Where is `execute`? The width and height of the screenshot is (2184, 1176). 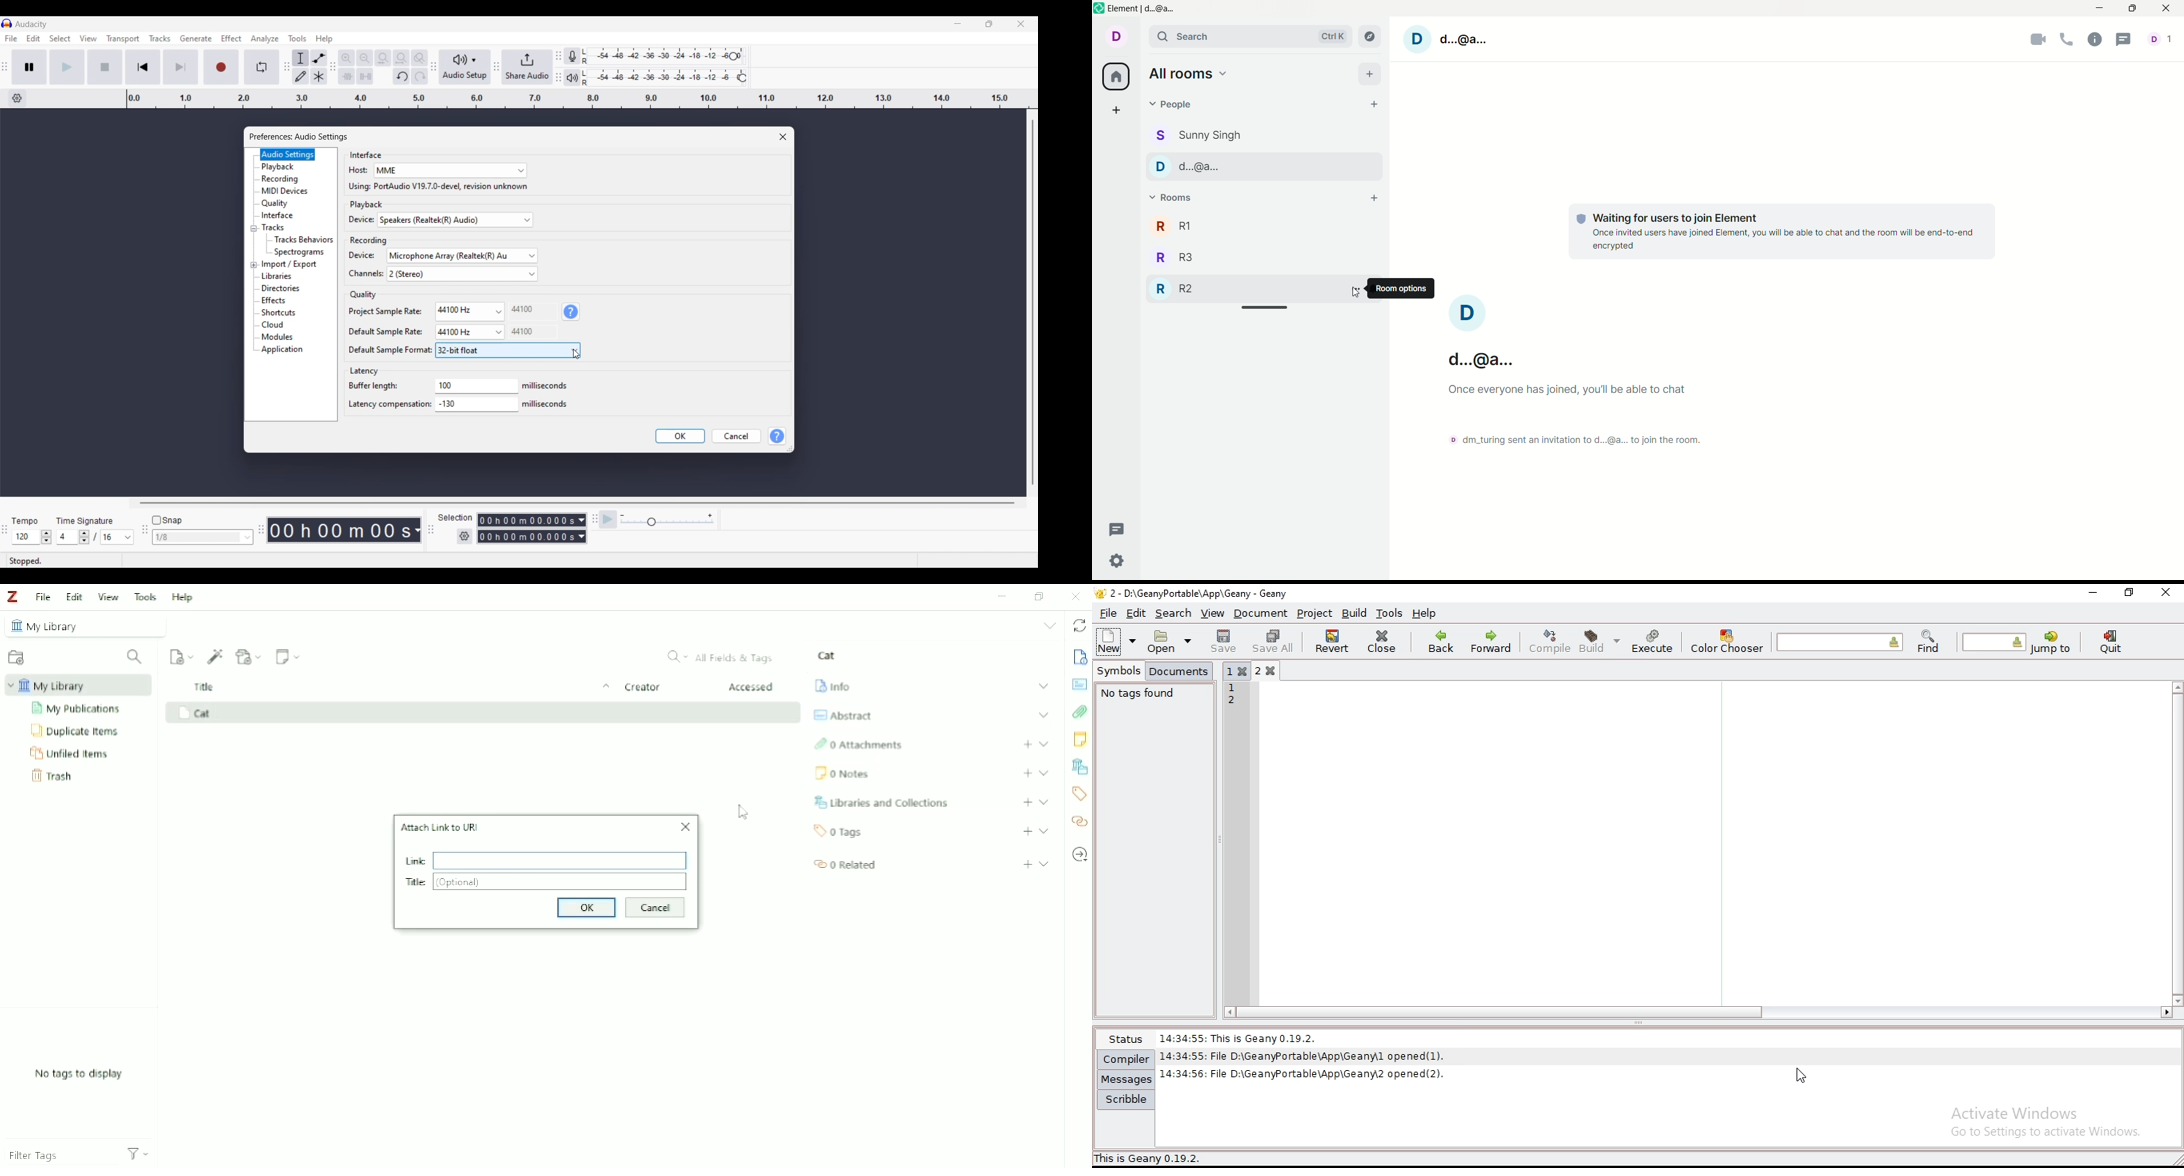
execute is located at coordinates (1653, 642).